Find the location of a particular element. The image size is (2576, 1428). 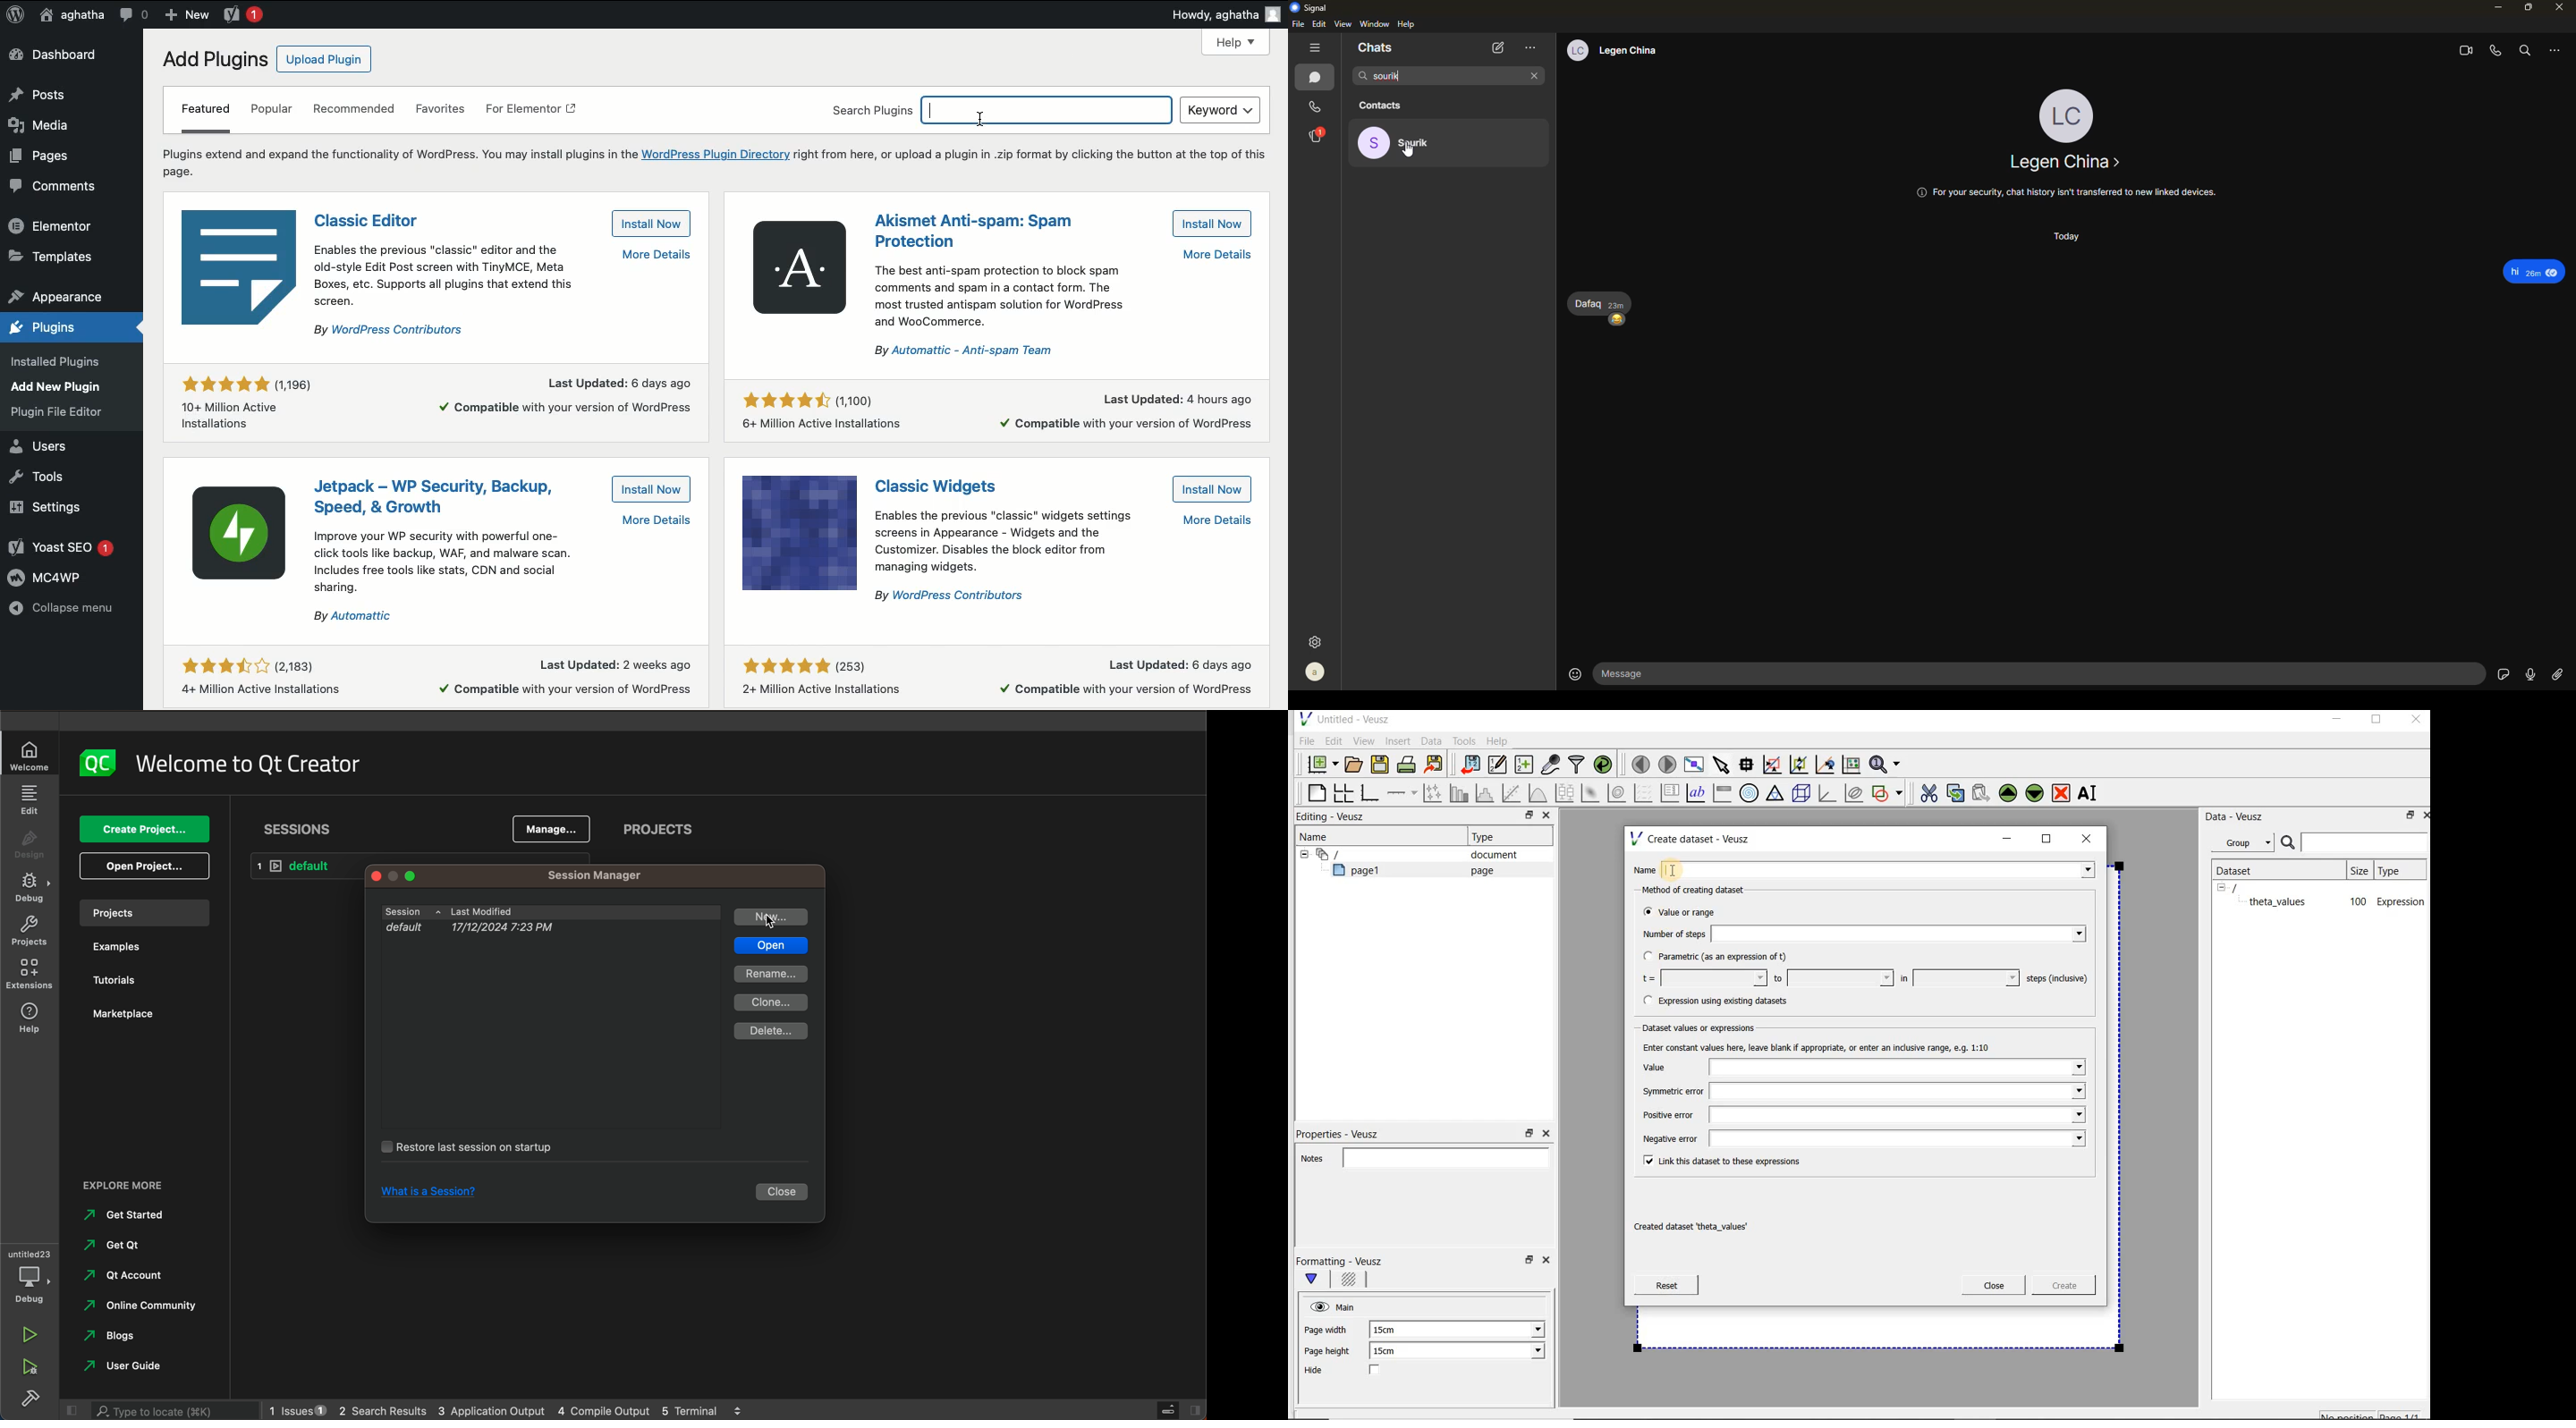

Collapse menu is located at coordinates (64, 606).